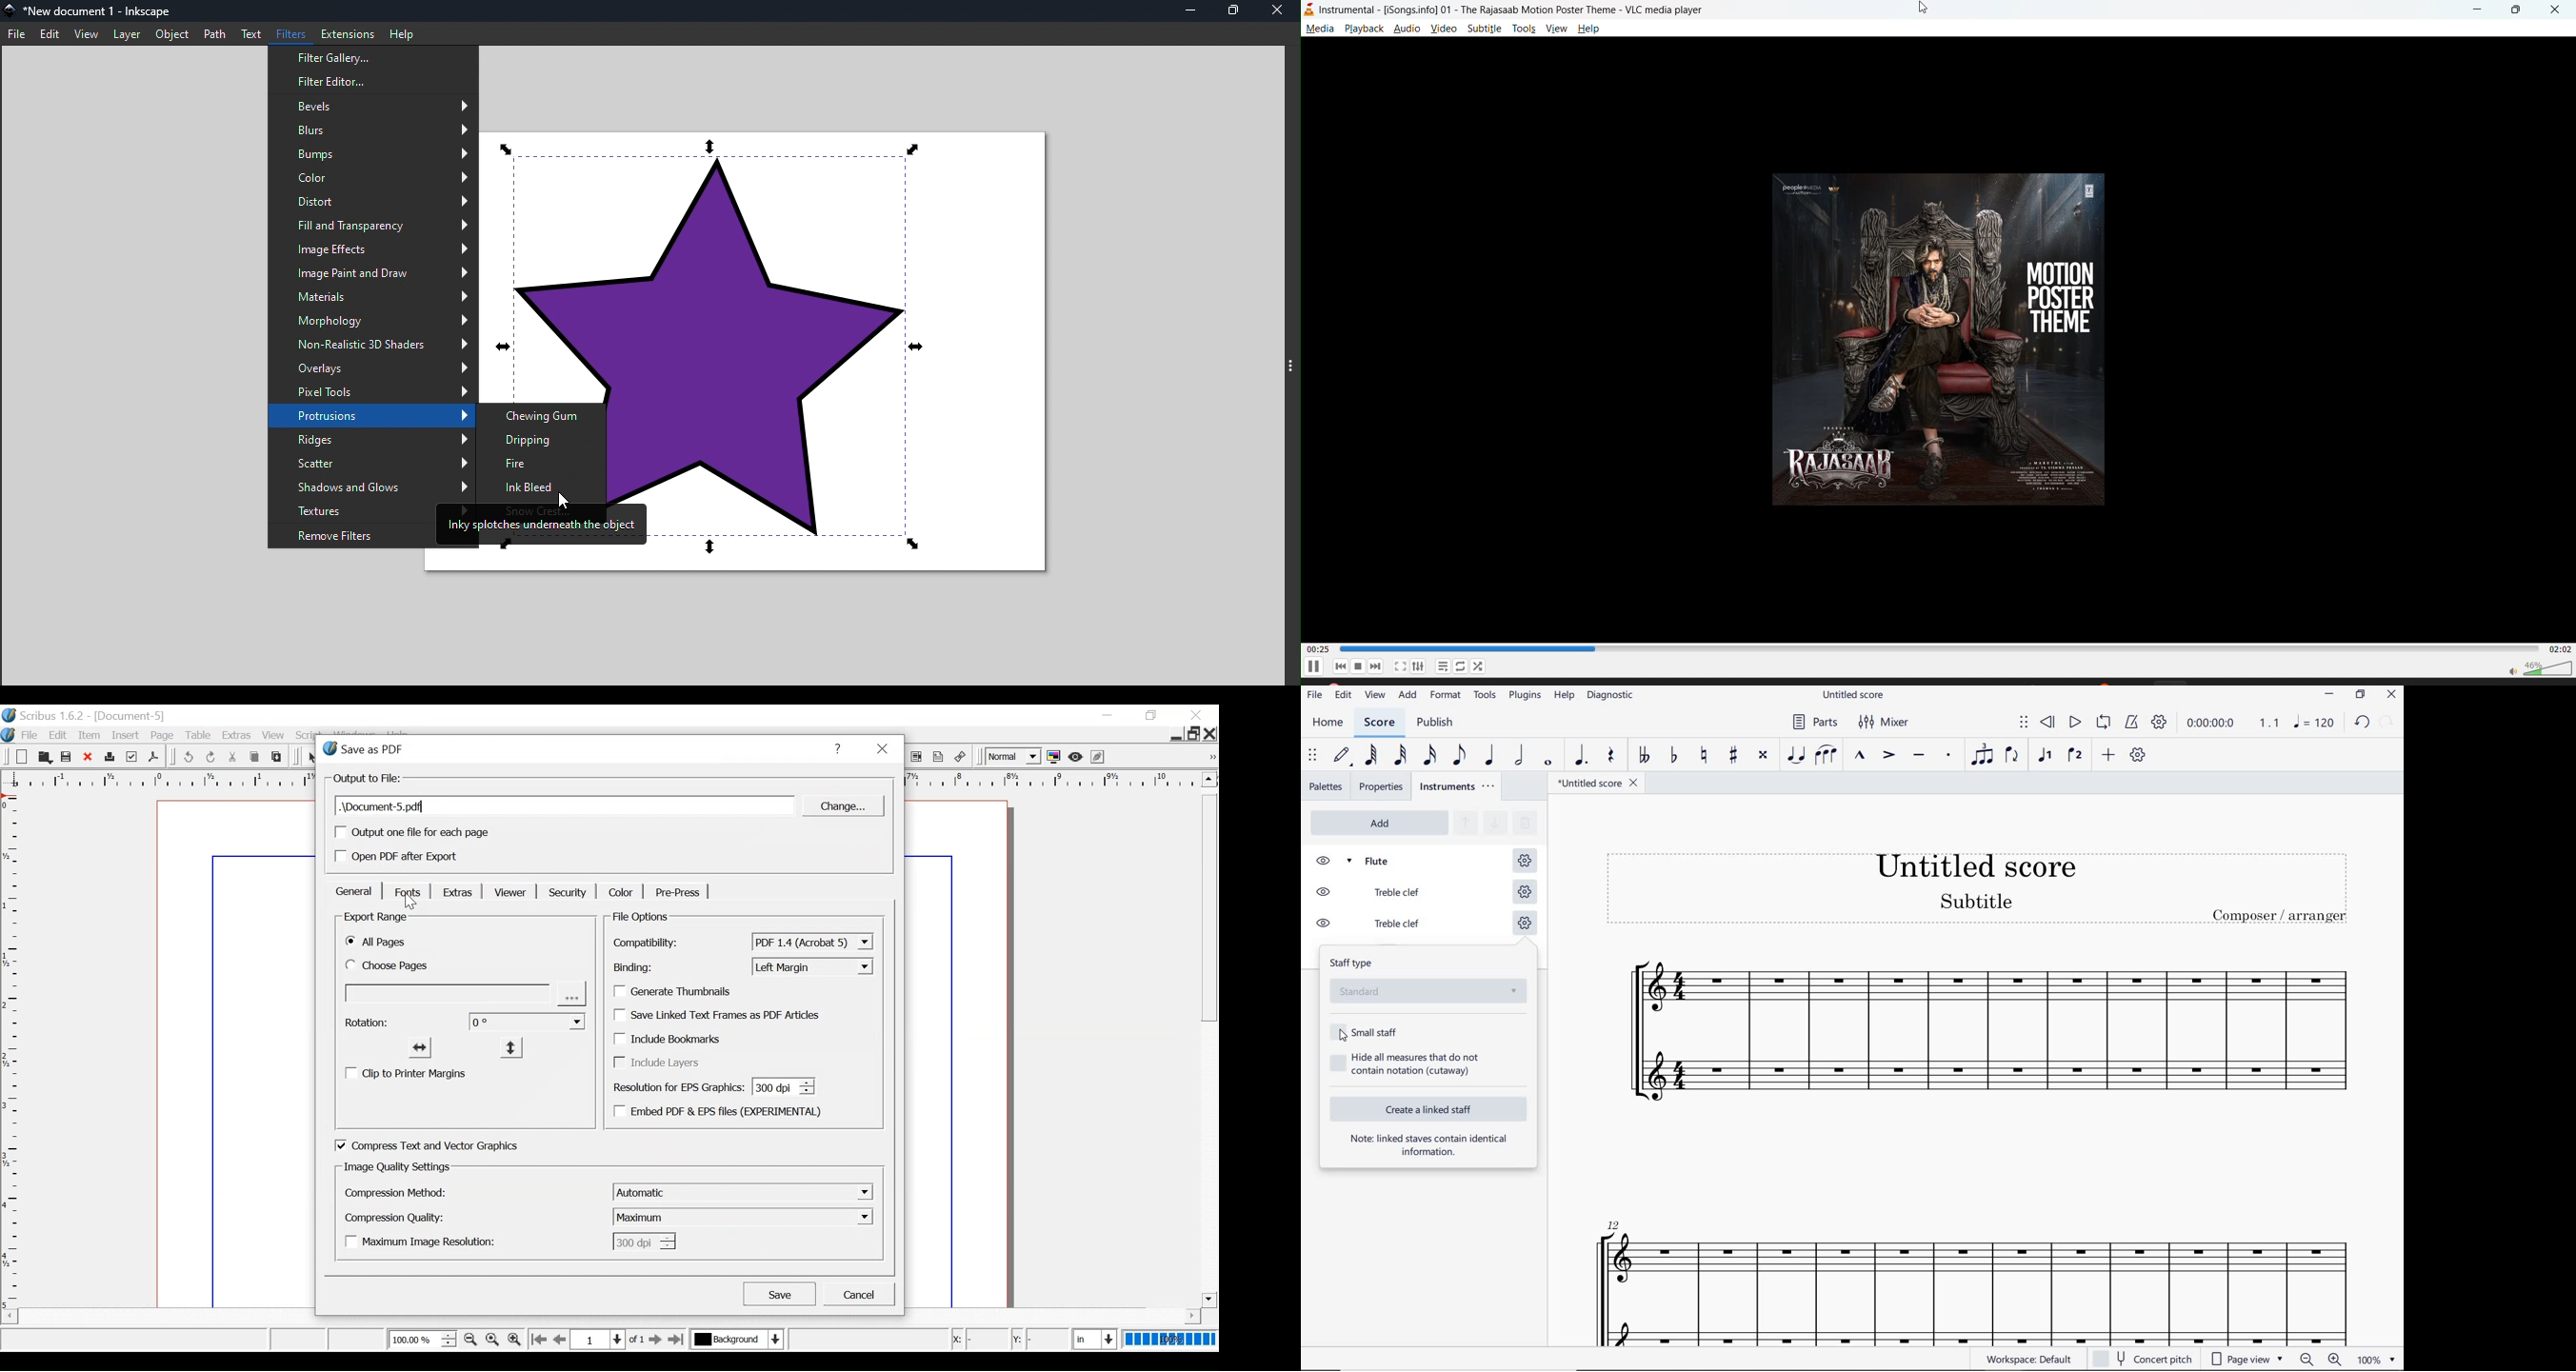  I want to click on TOGGLE NATURAL, so click(1703, 756).